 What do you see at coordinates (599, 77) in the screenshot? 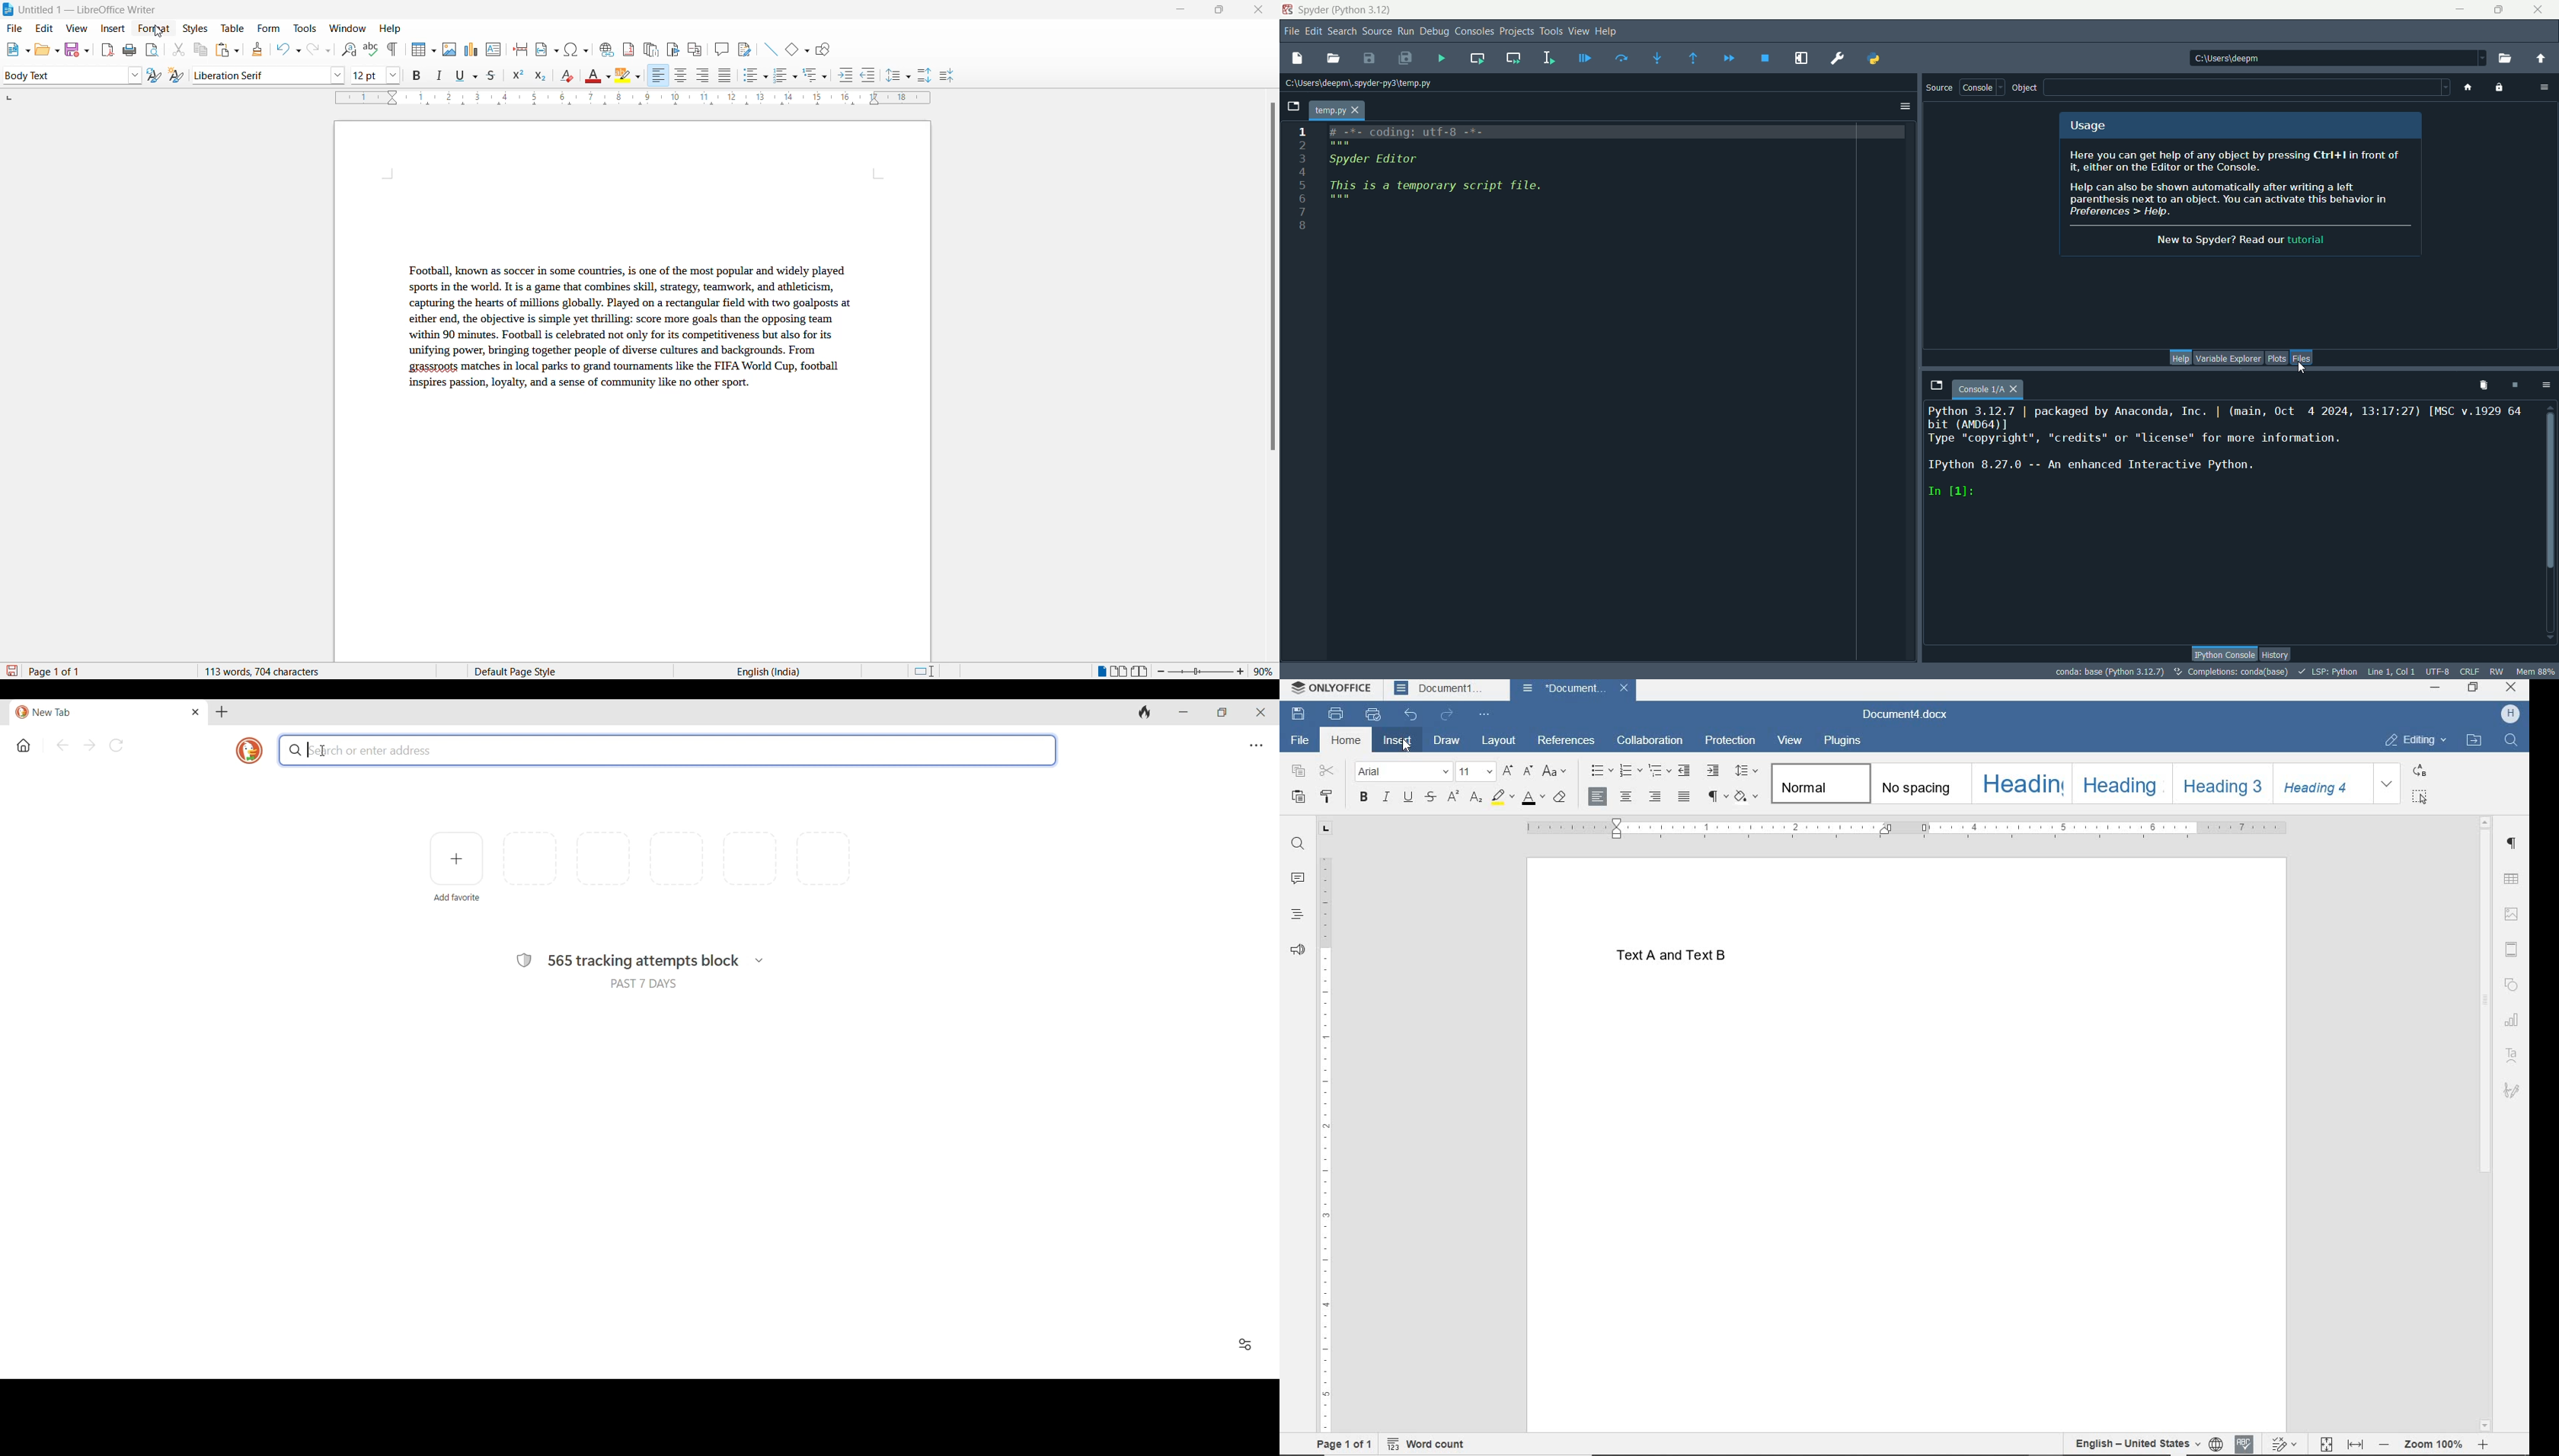
I see `font color` at bounding box center [599, 77].